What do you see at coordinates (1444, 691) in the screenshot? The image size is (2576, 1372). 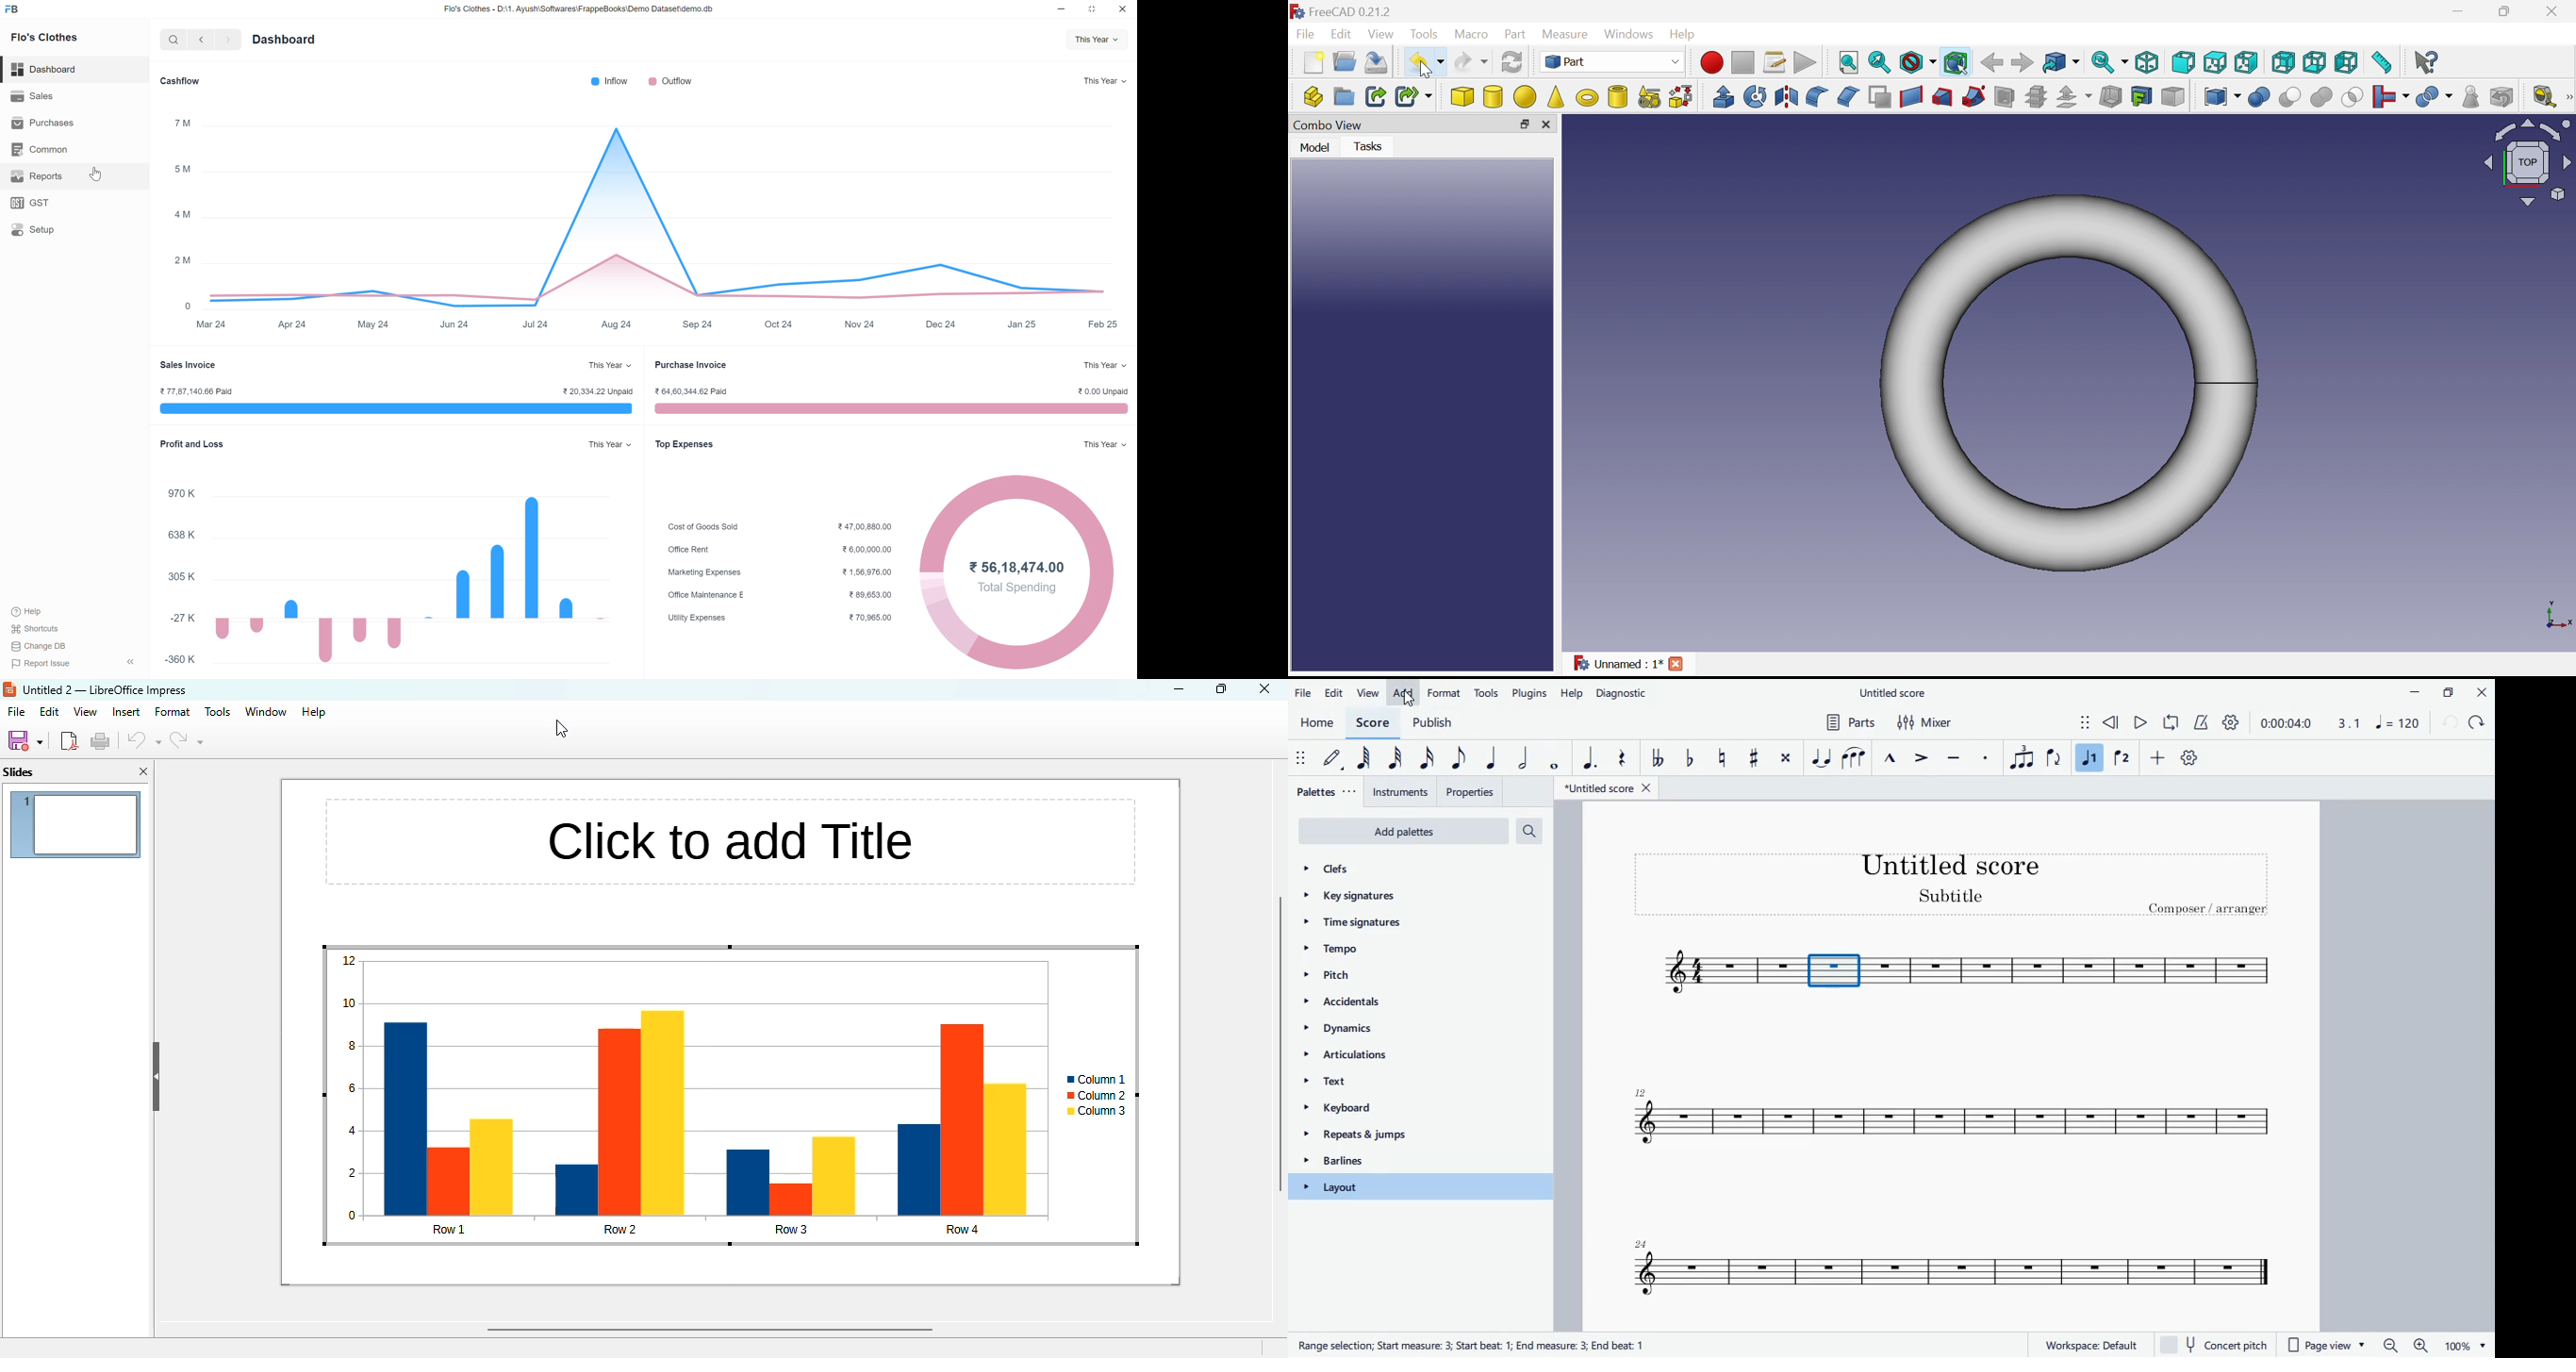 I see `format` at bounding box center [1444, 691].